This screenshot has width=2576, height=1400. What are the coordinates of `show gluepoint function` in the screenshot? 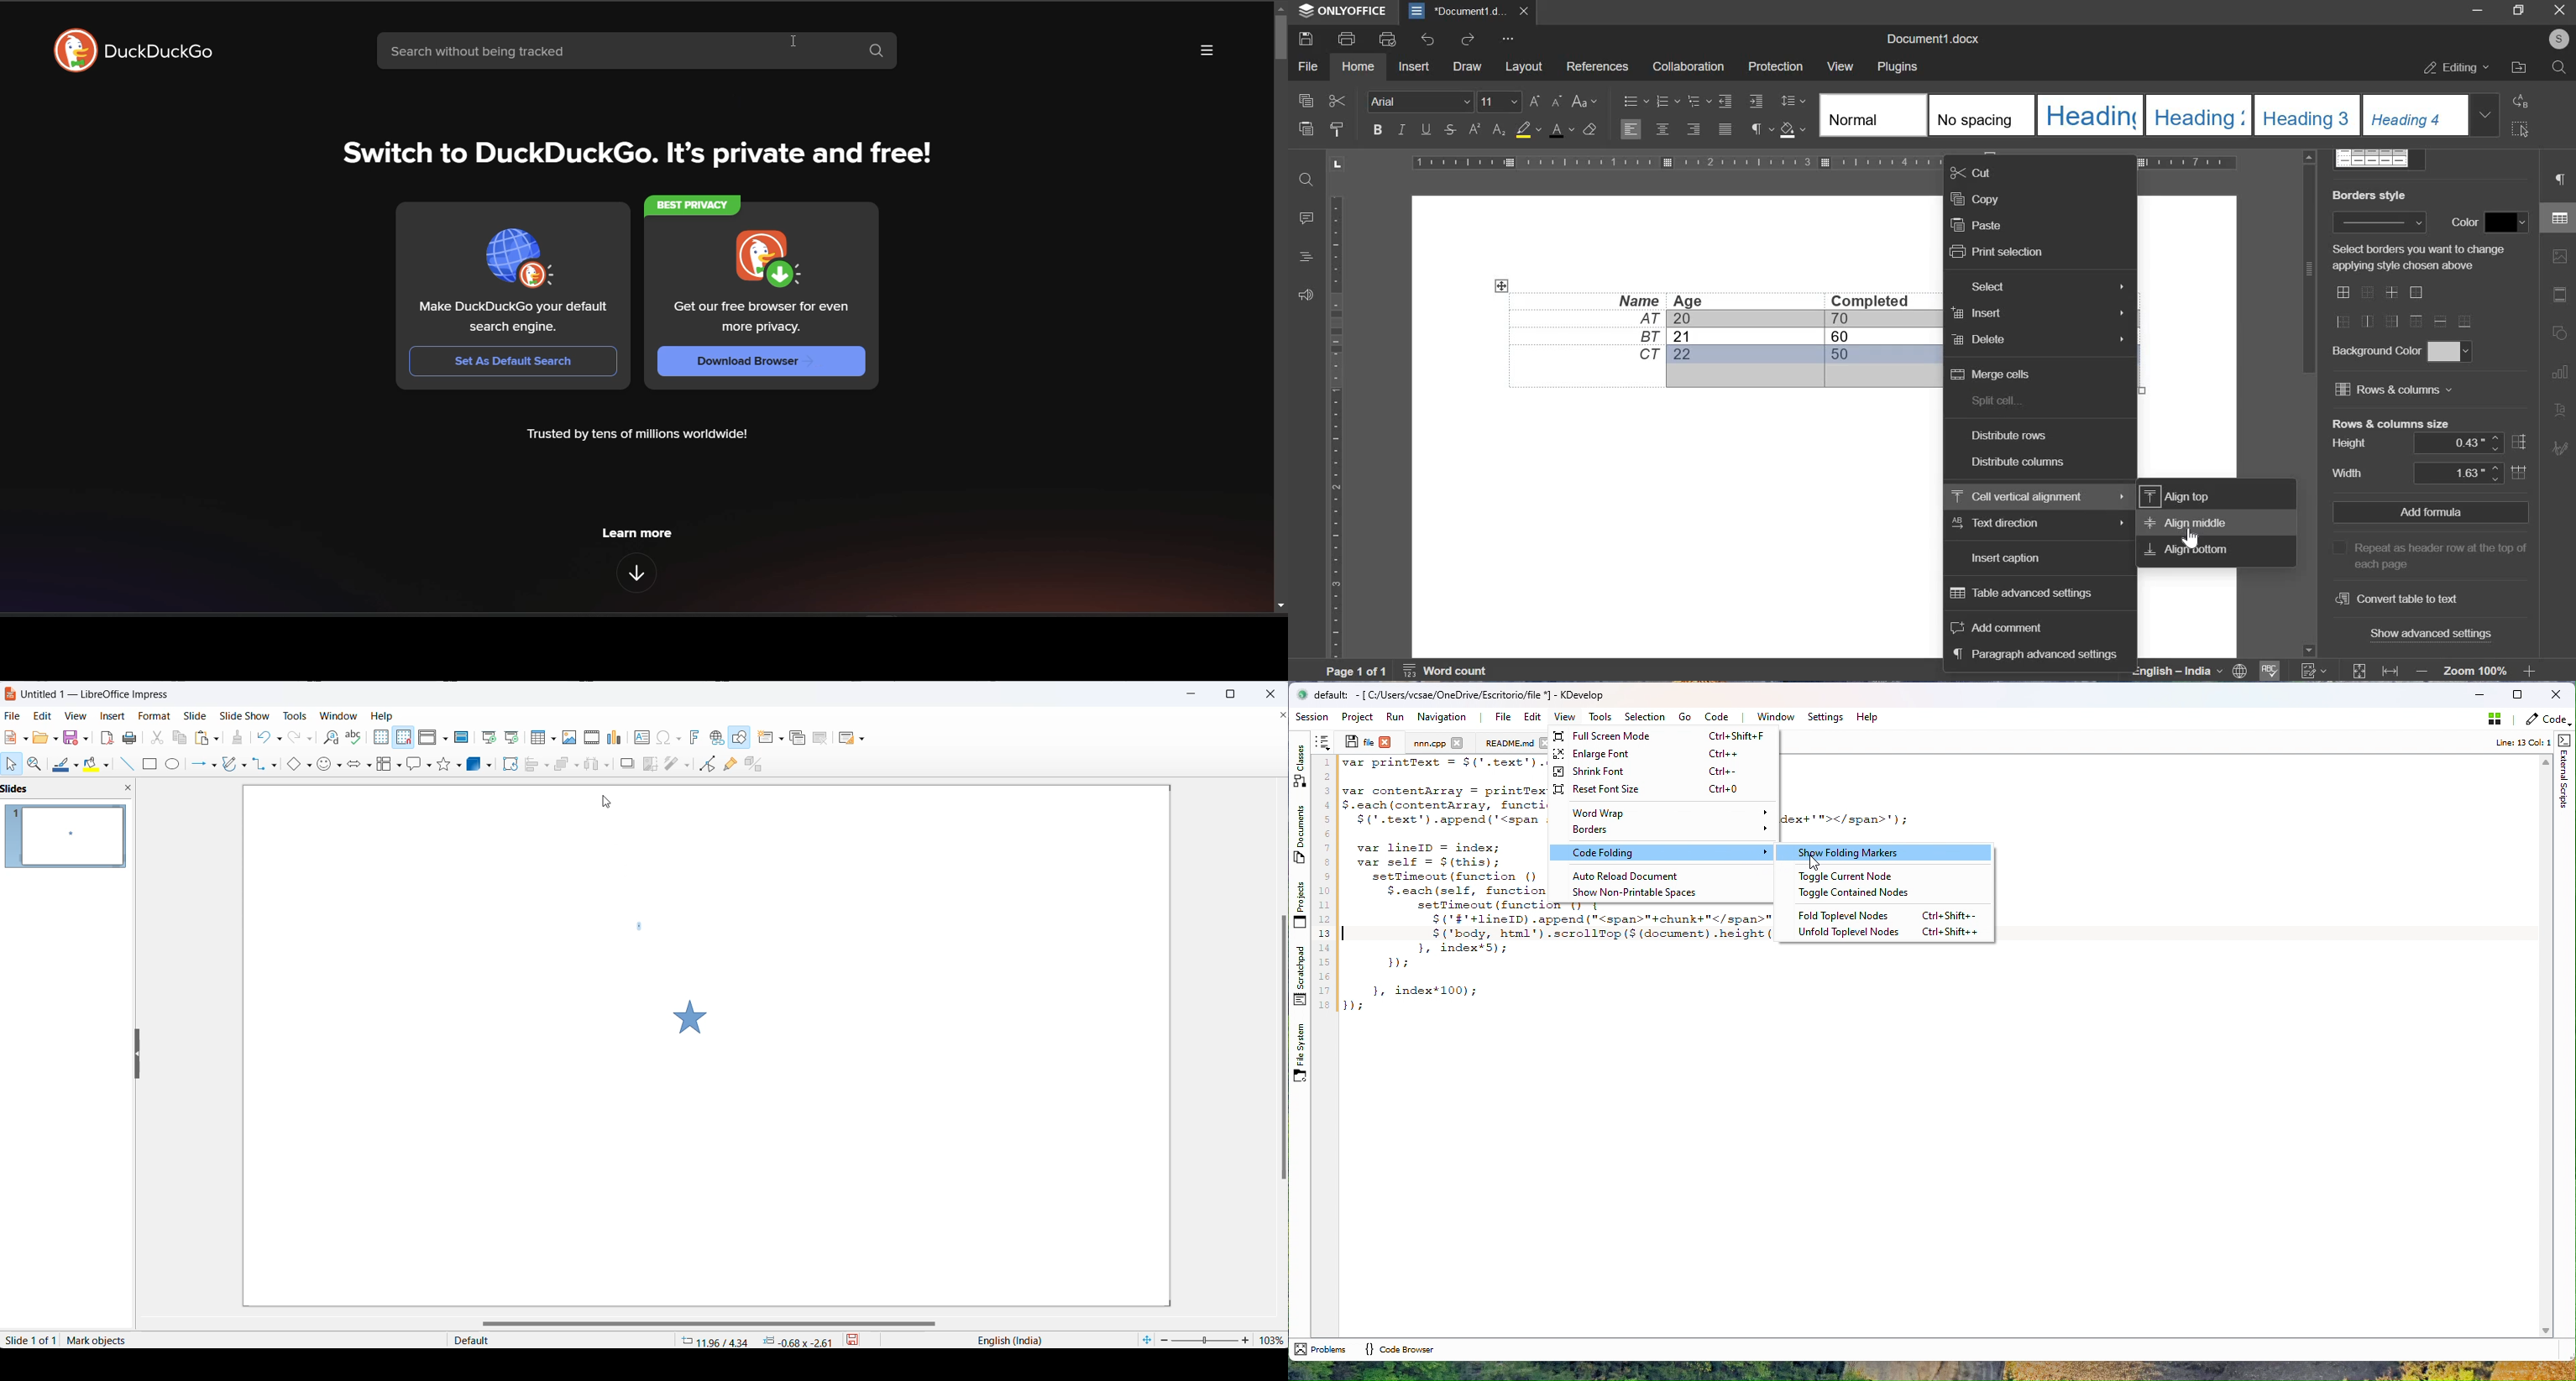 It's located at (730, 764).